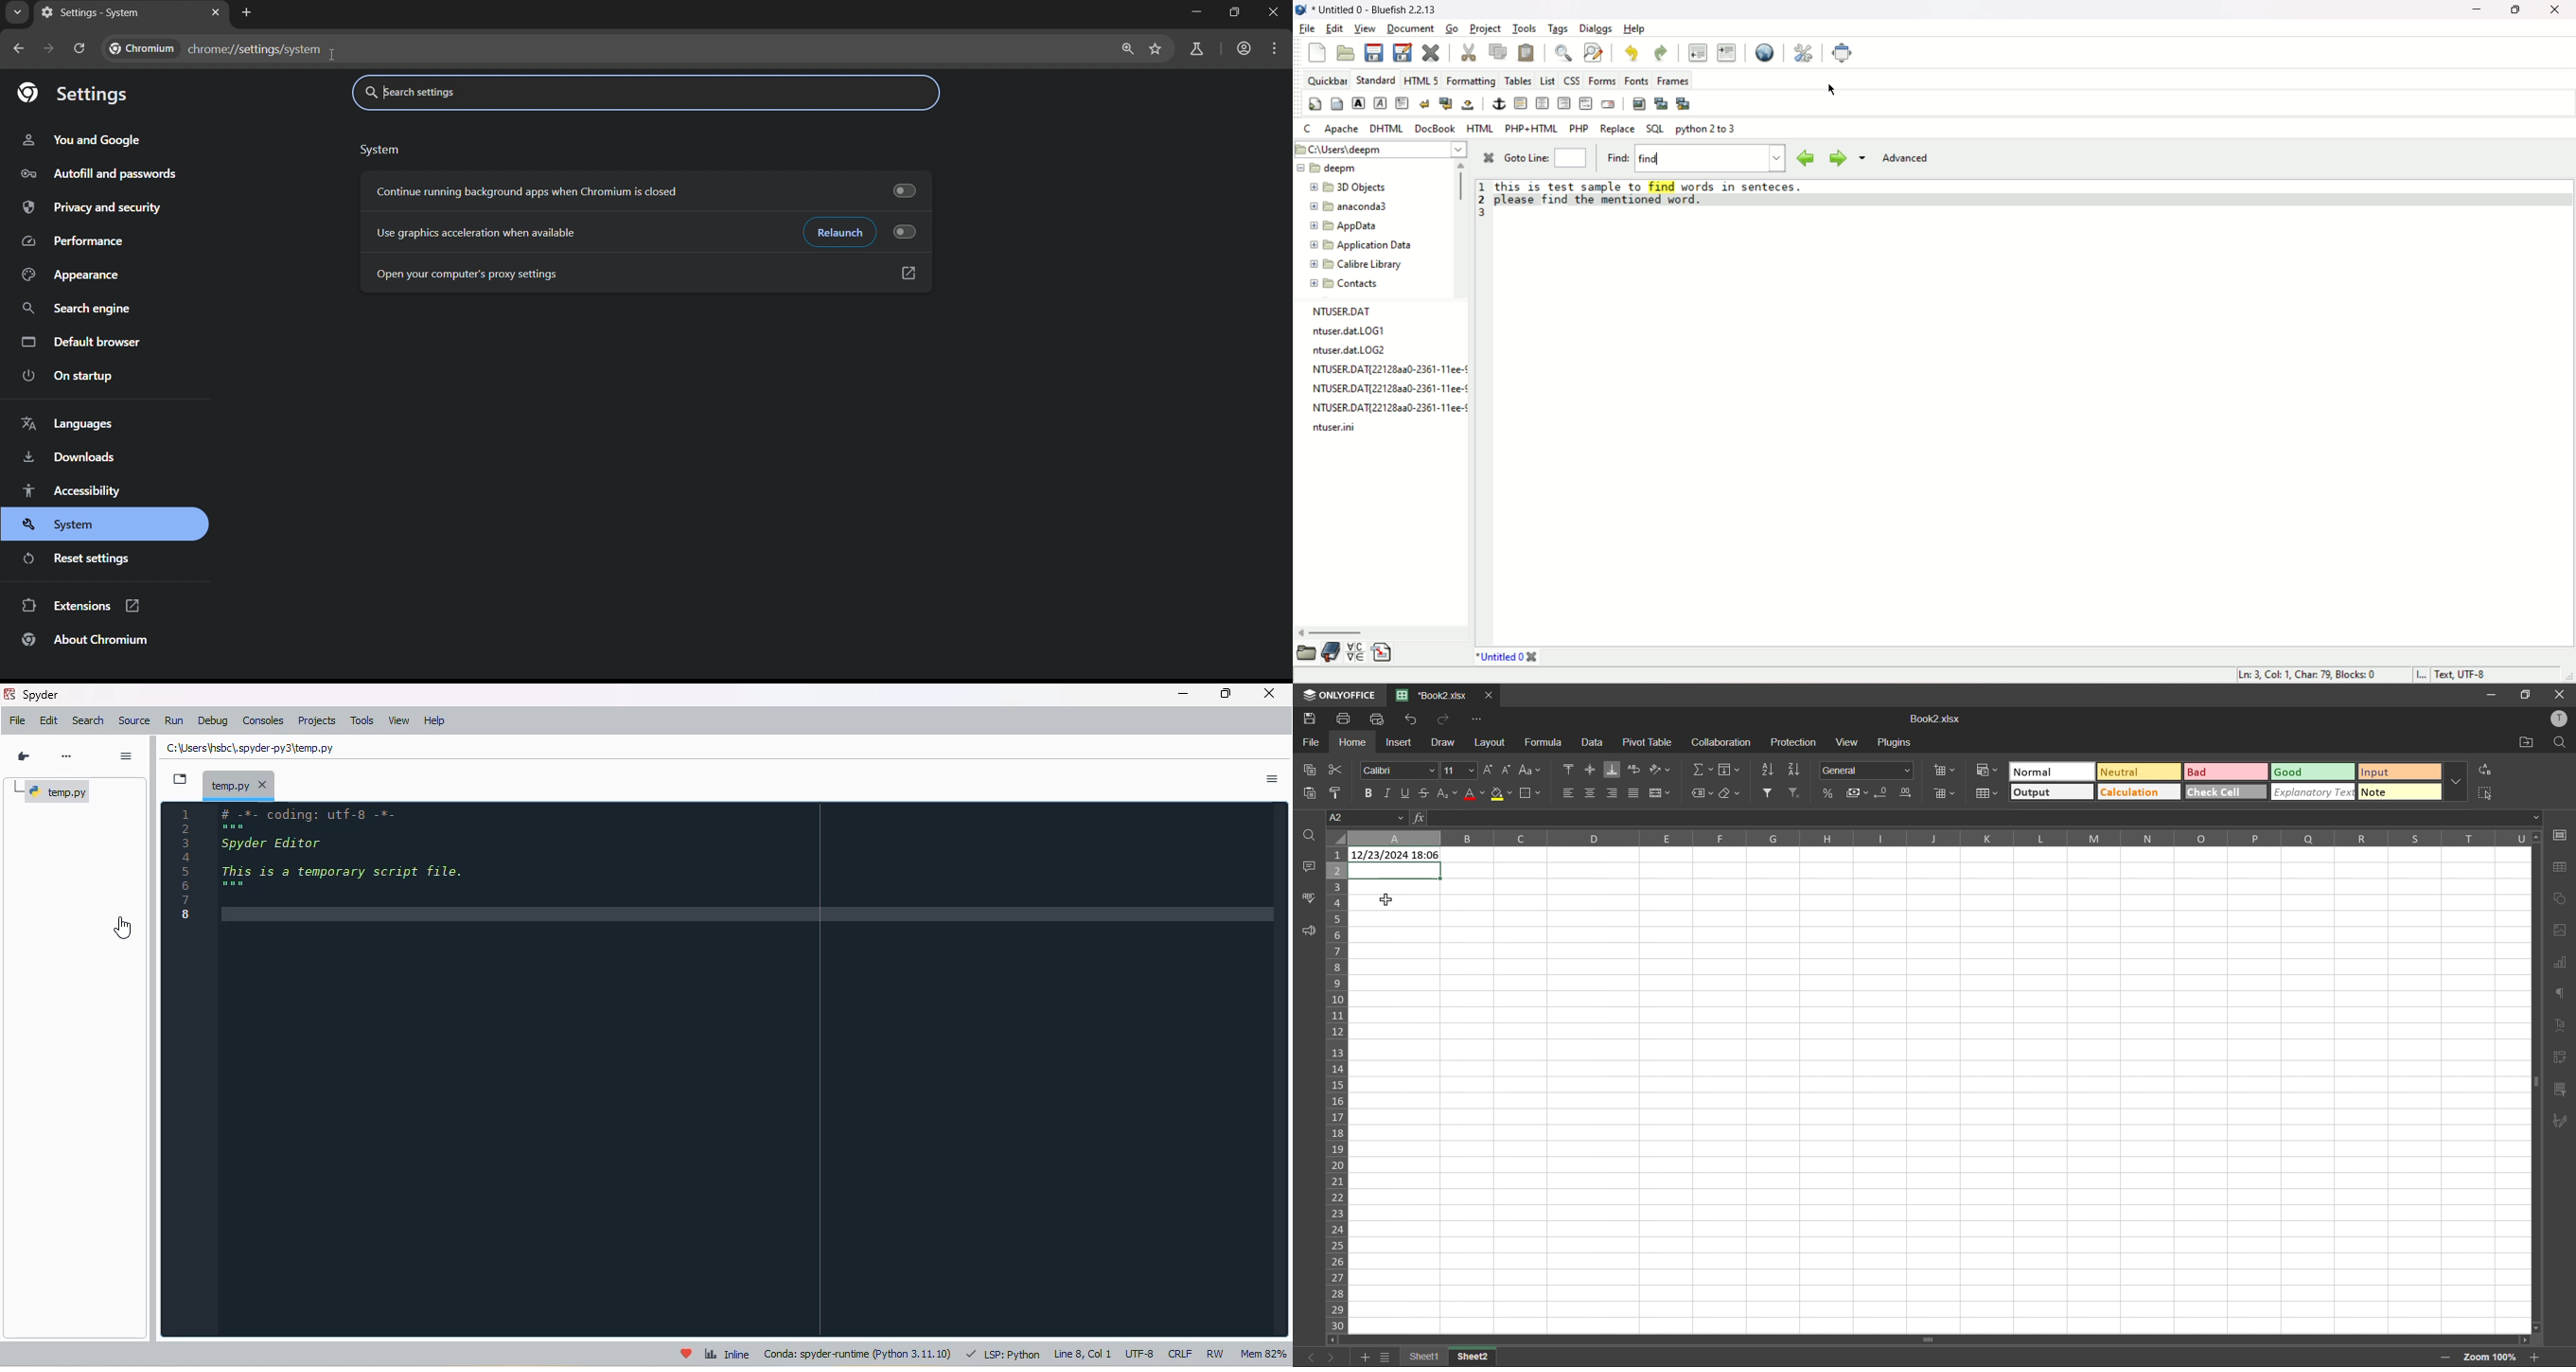 The image size is (2576, 1372). I want to click on temporary file, so click(240, 785).